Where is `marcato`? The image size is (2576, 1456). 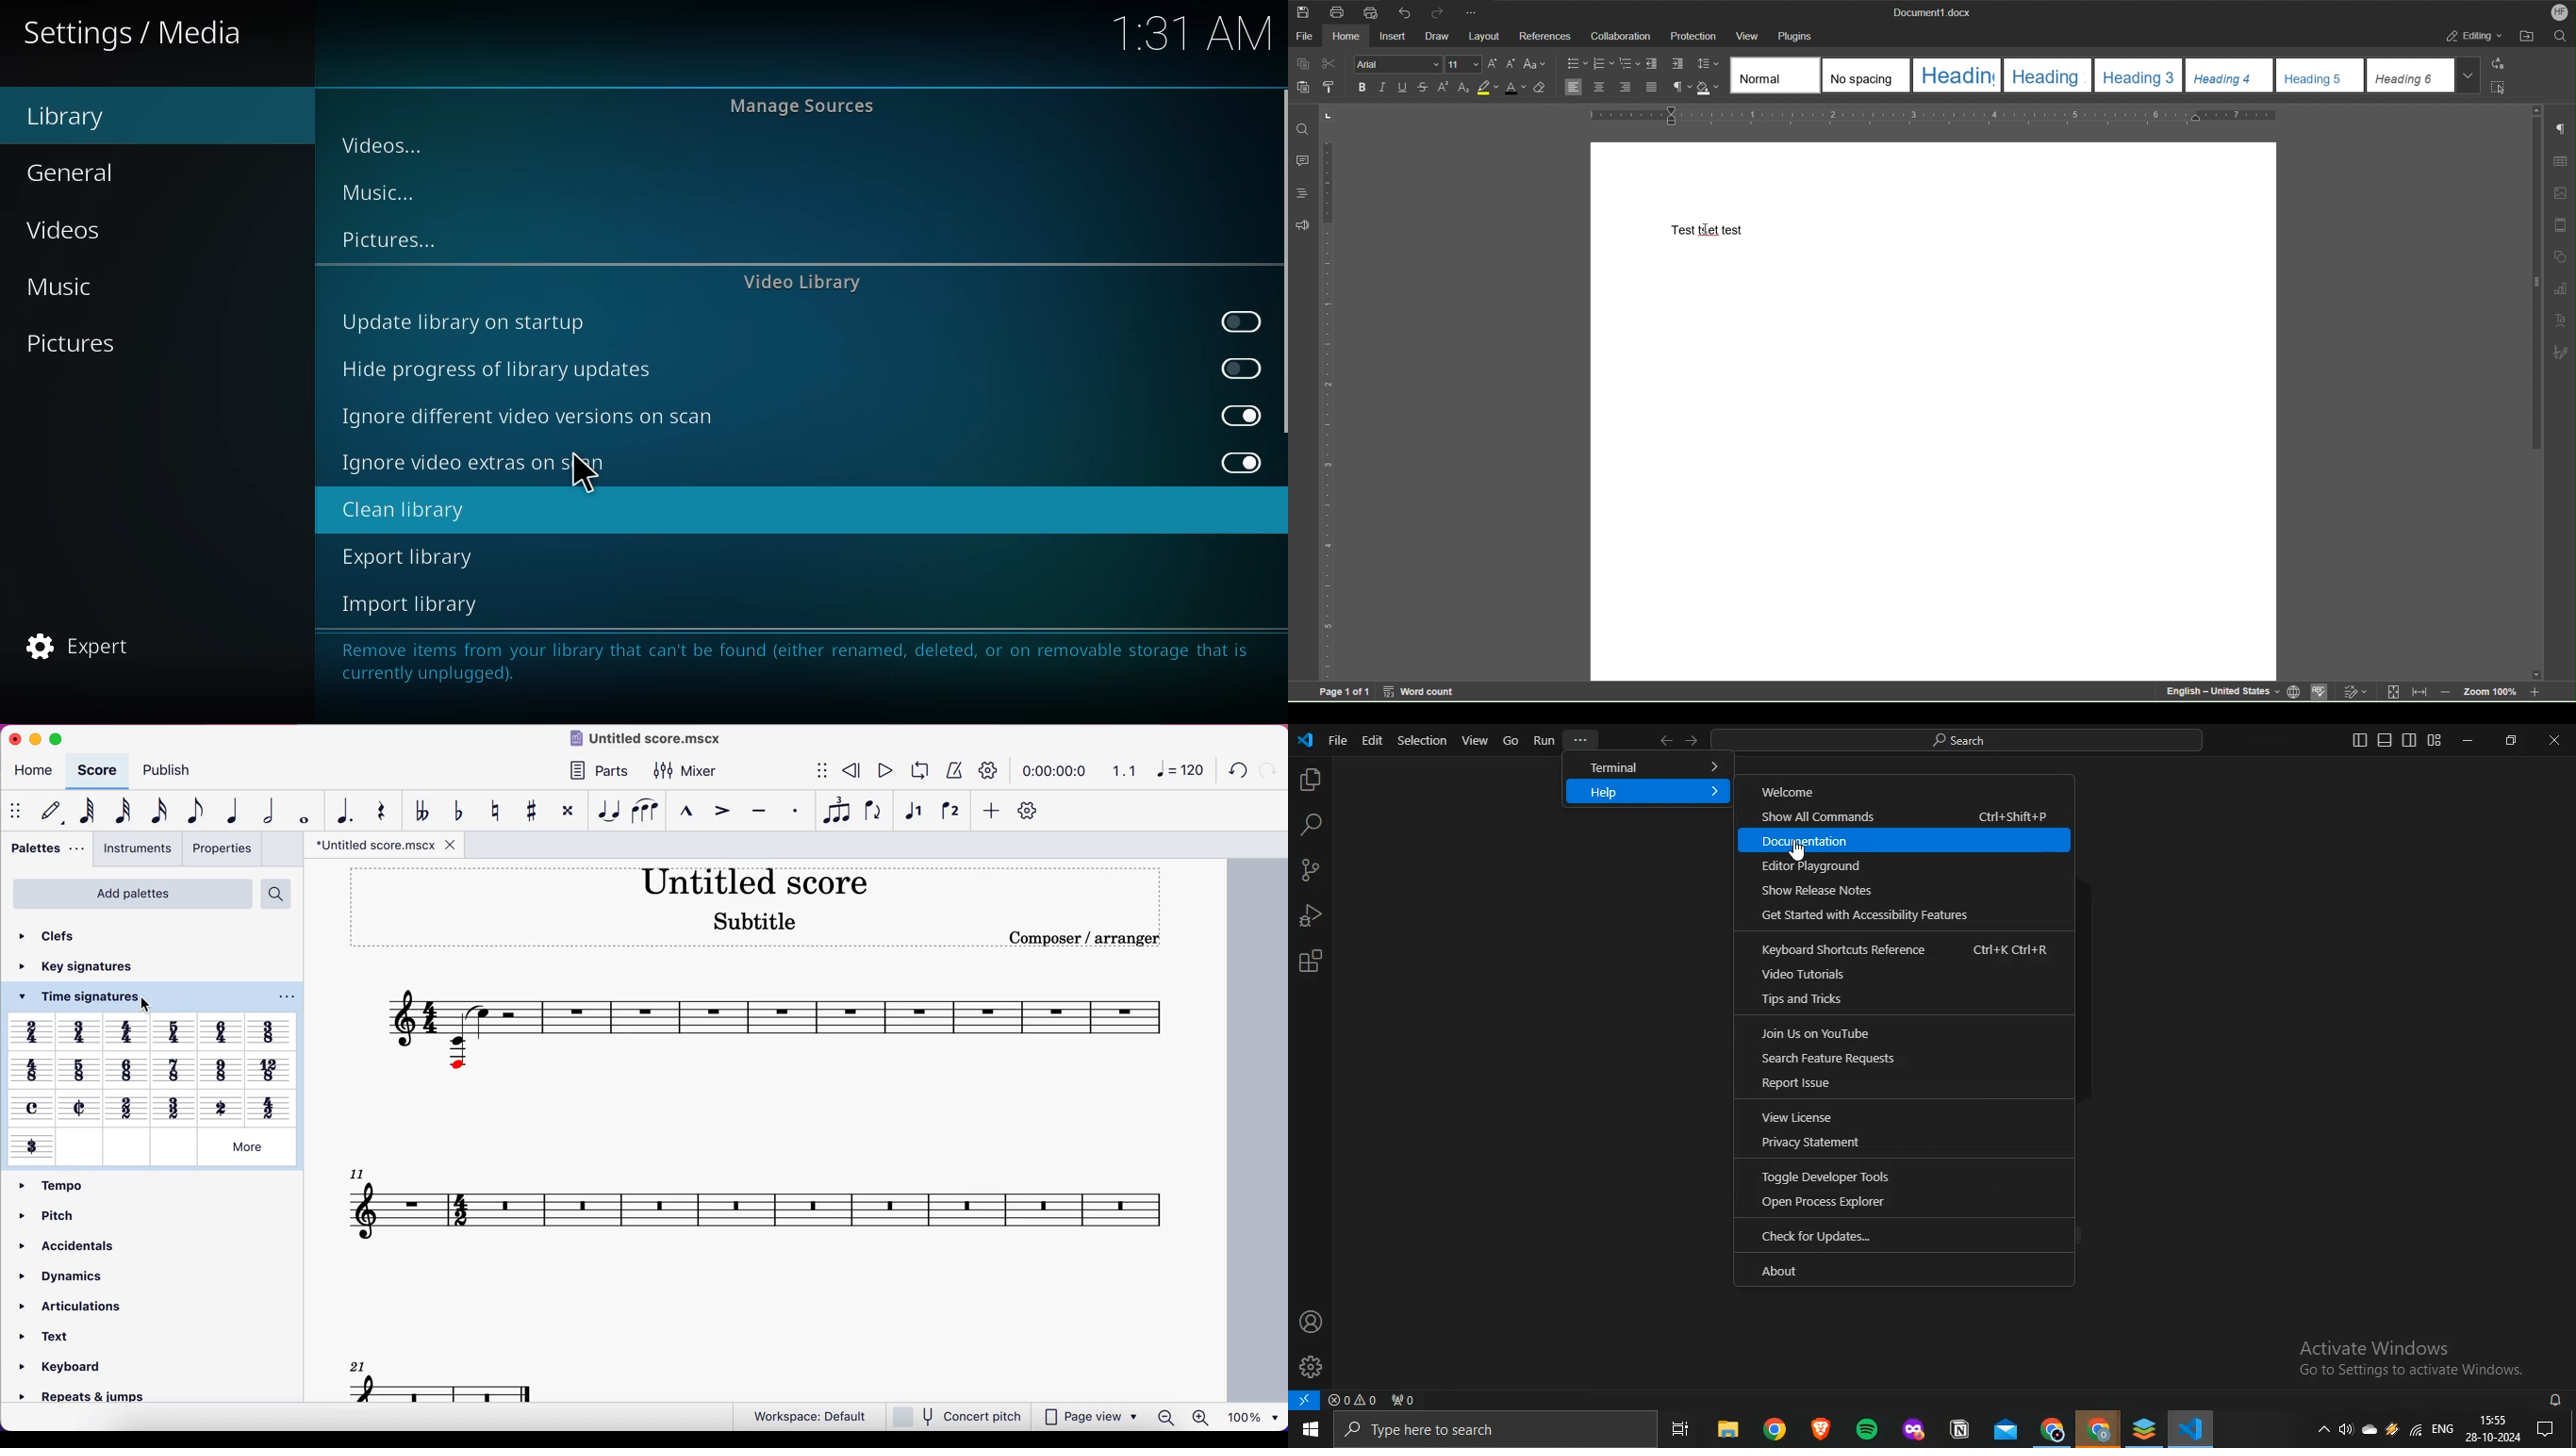
marcato is located at coordinates (684, 812).